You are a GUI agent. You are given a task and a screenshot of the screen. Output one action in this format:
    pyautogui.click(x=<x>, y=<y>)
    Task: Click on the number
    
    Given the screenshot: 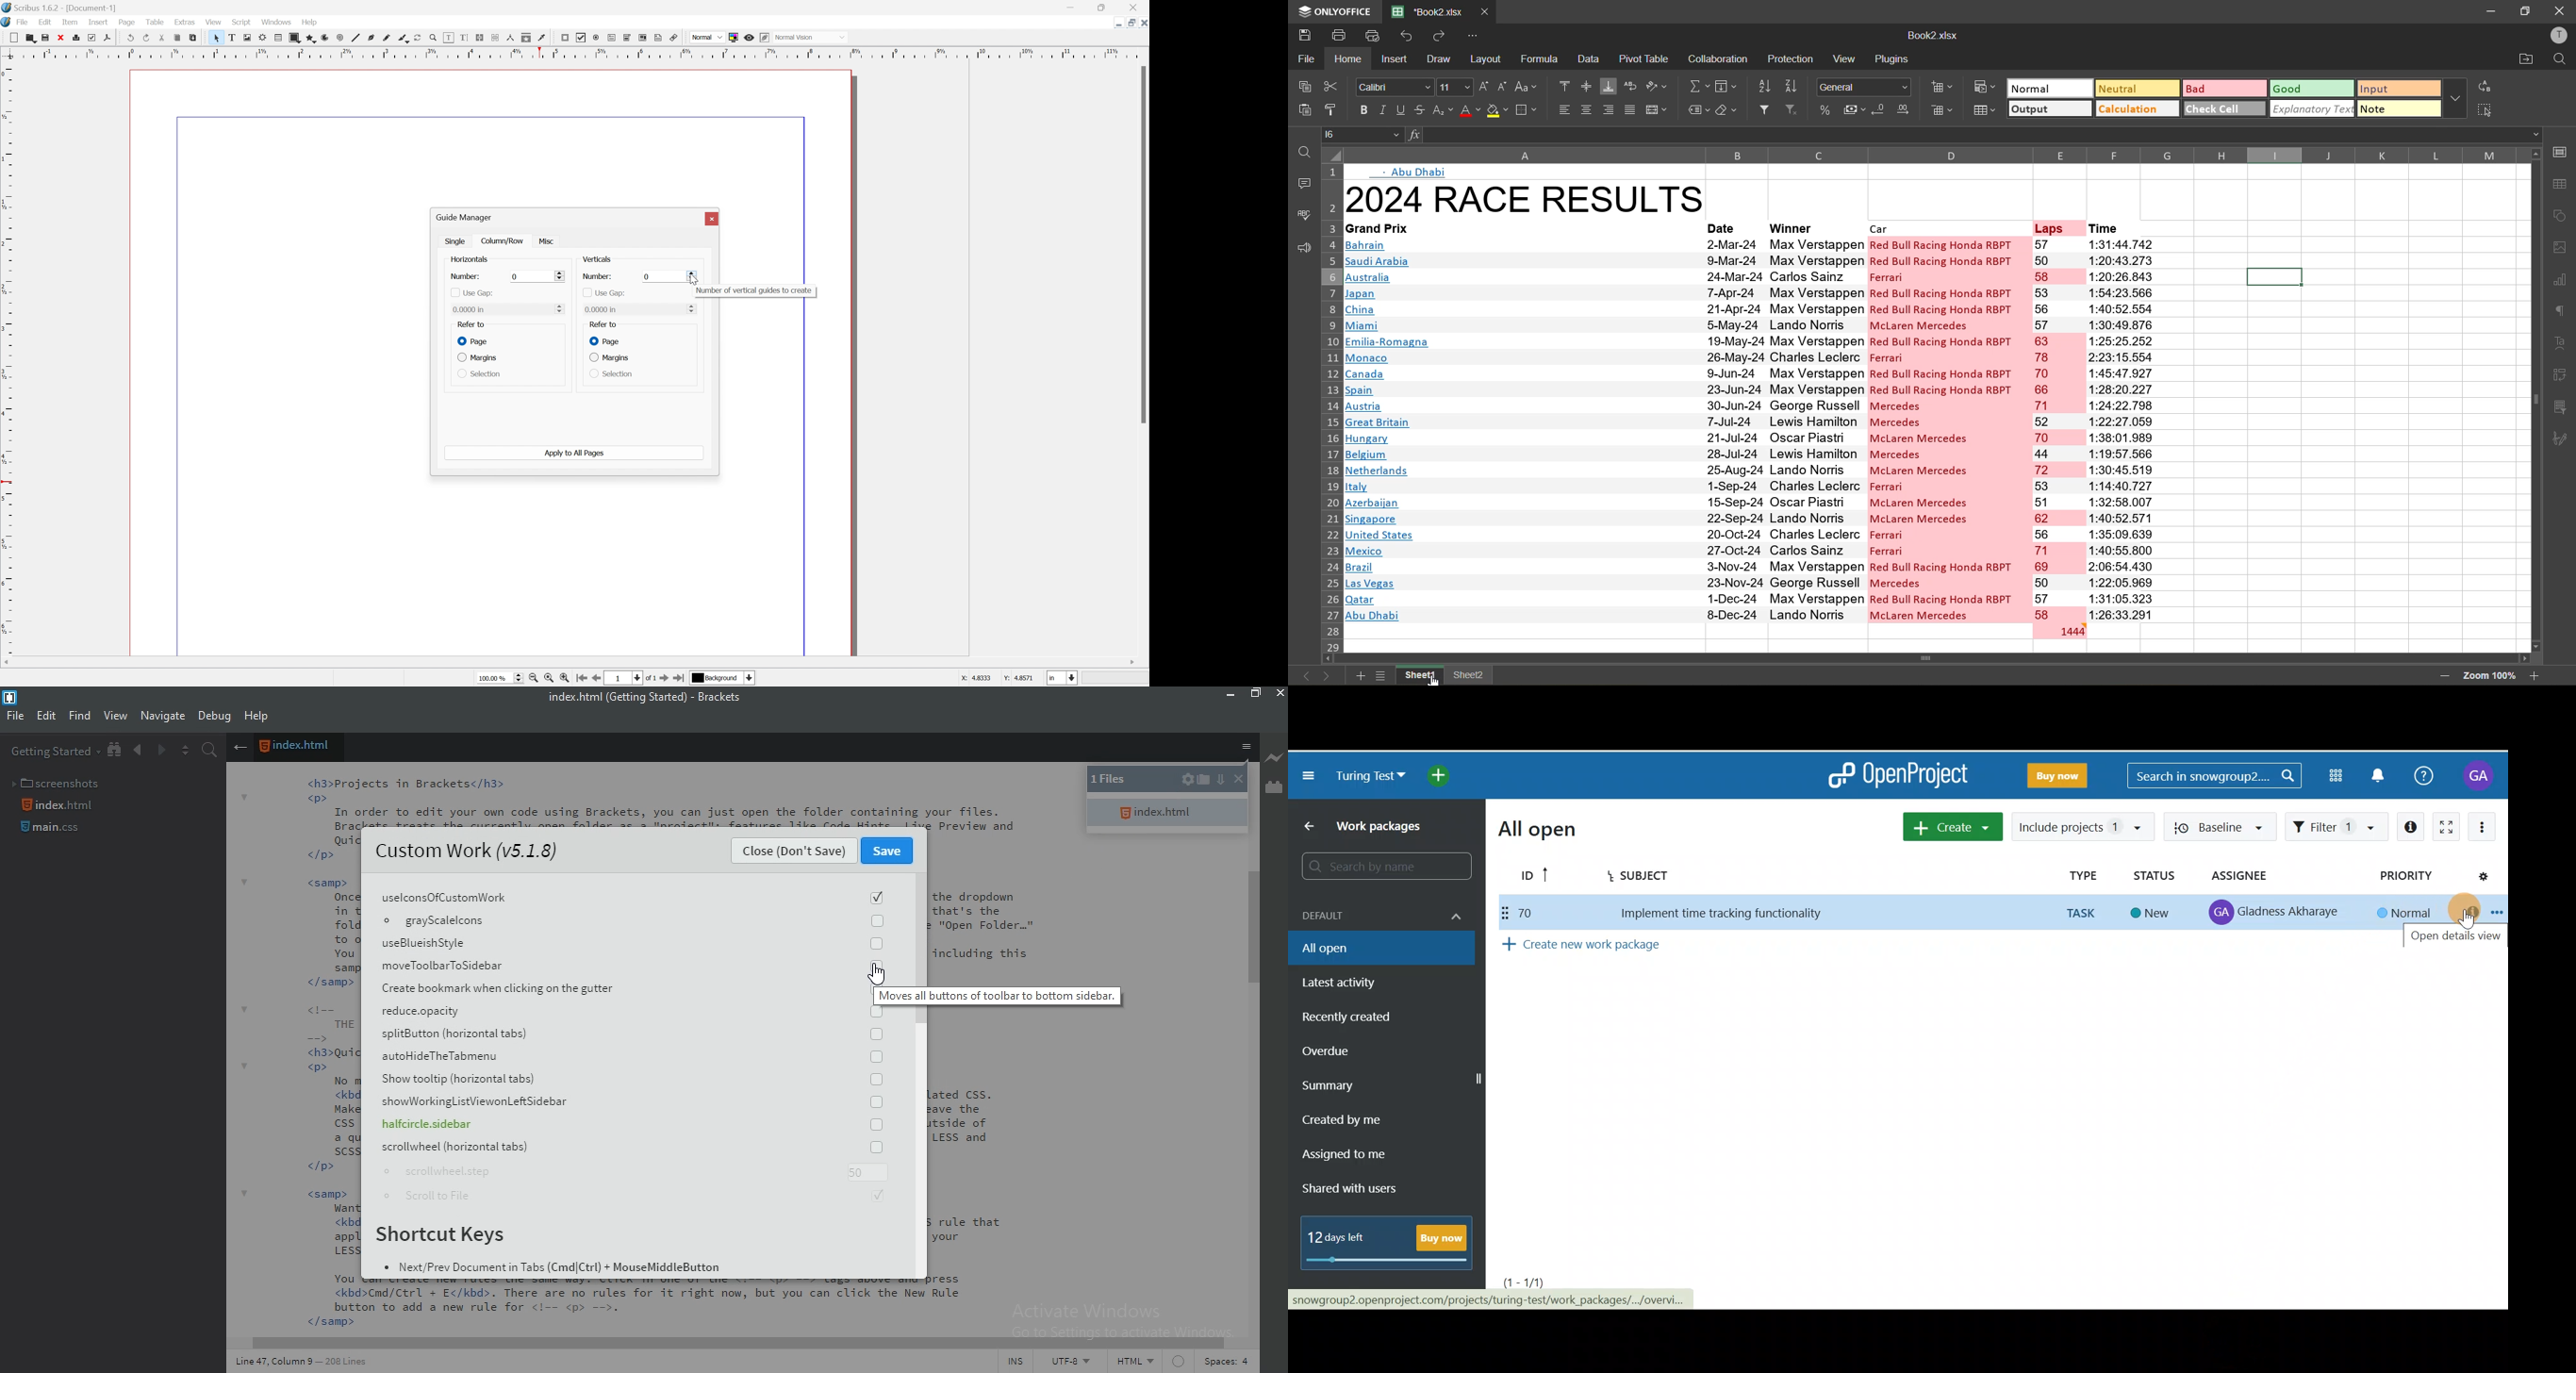 What is the action you would take?
    pyautogui.click(x=597, y=277)
    